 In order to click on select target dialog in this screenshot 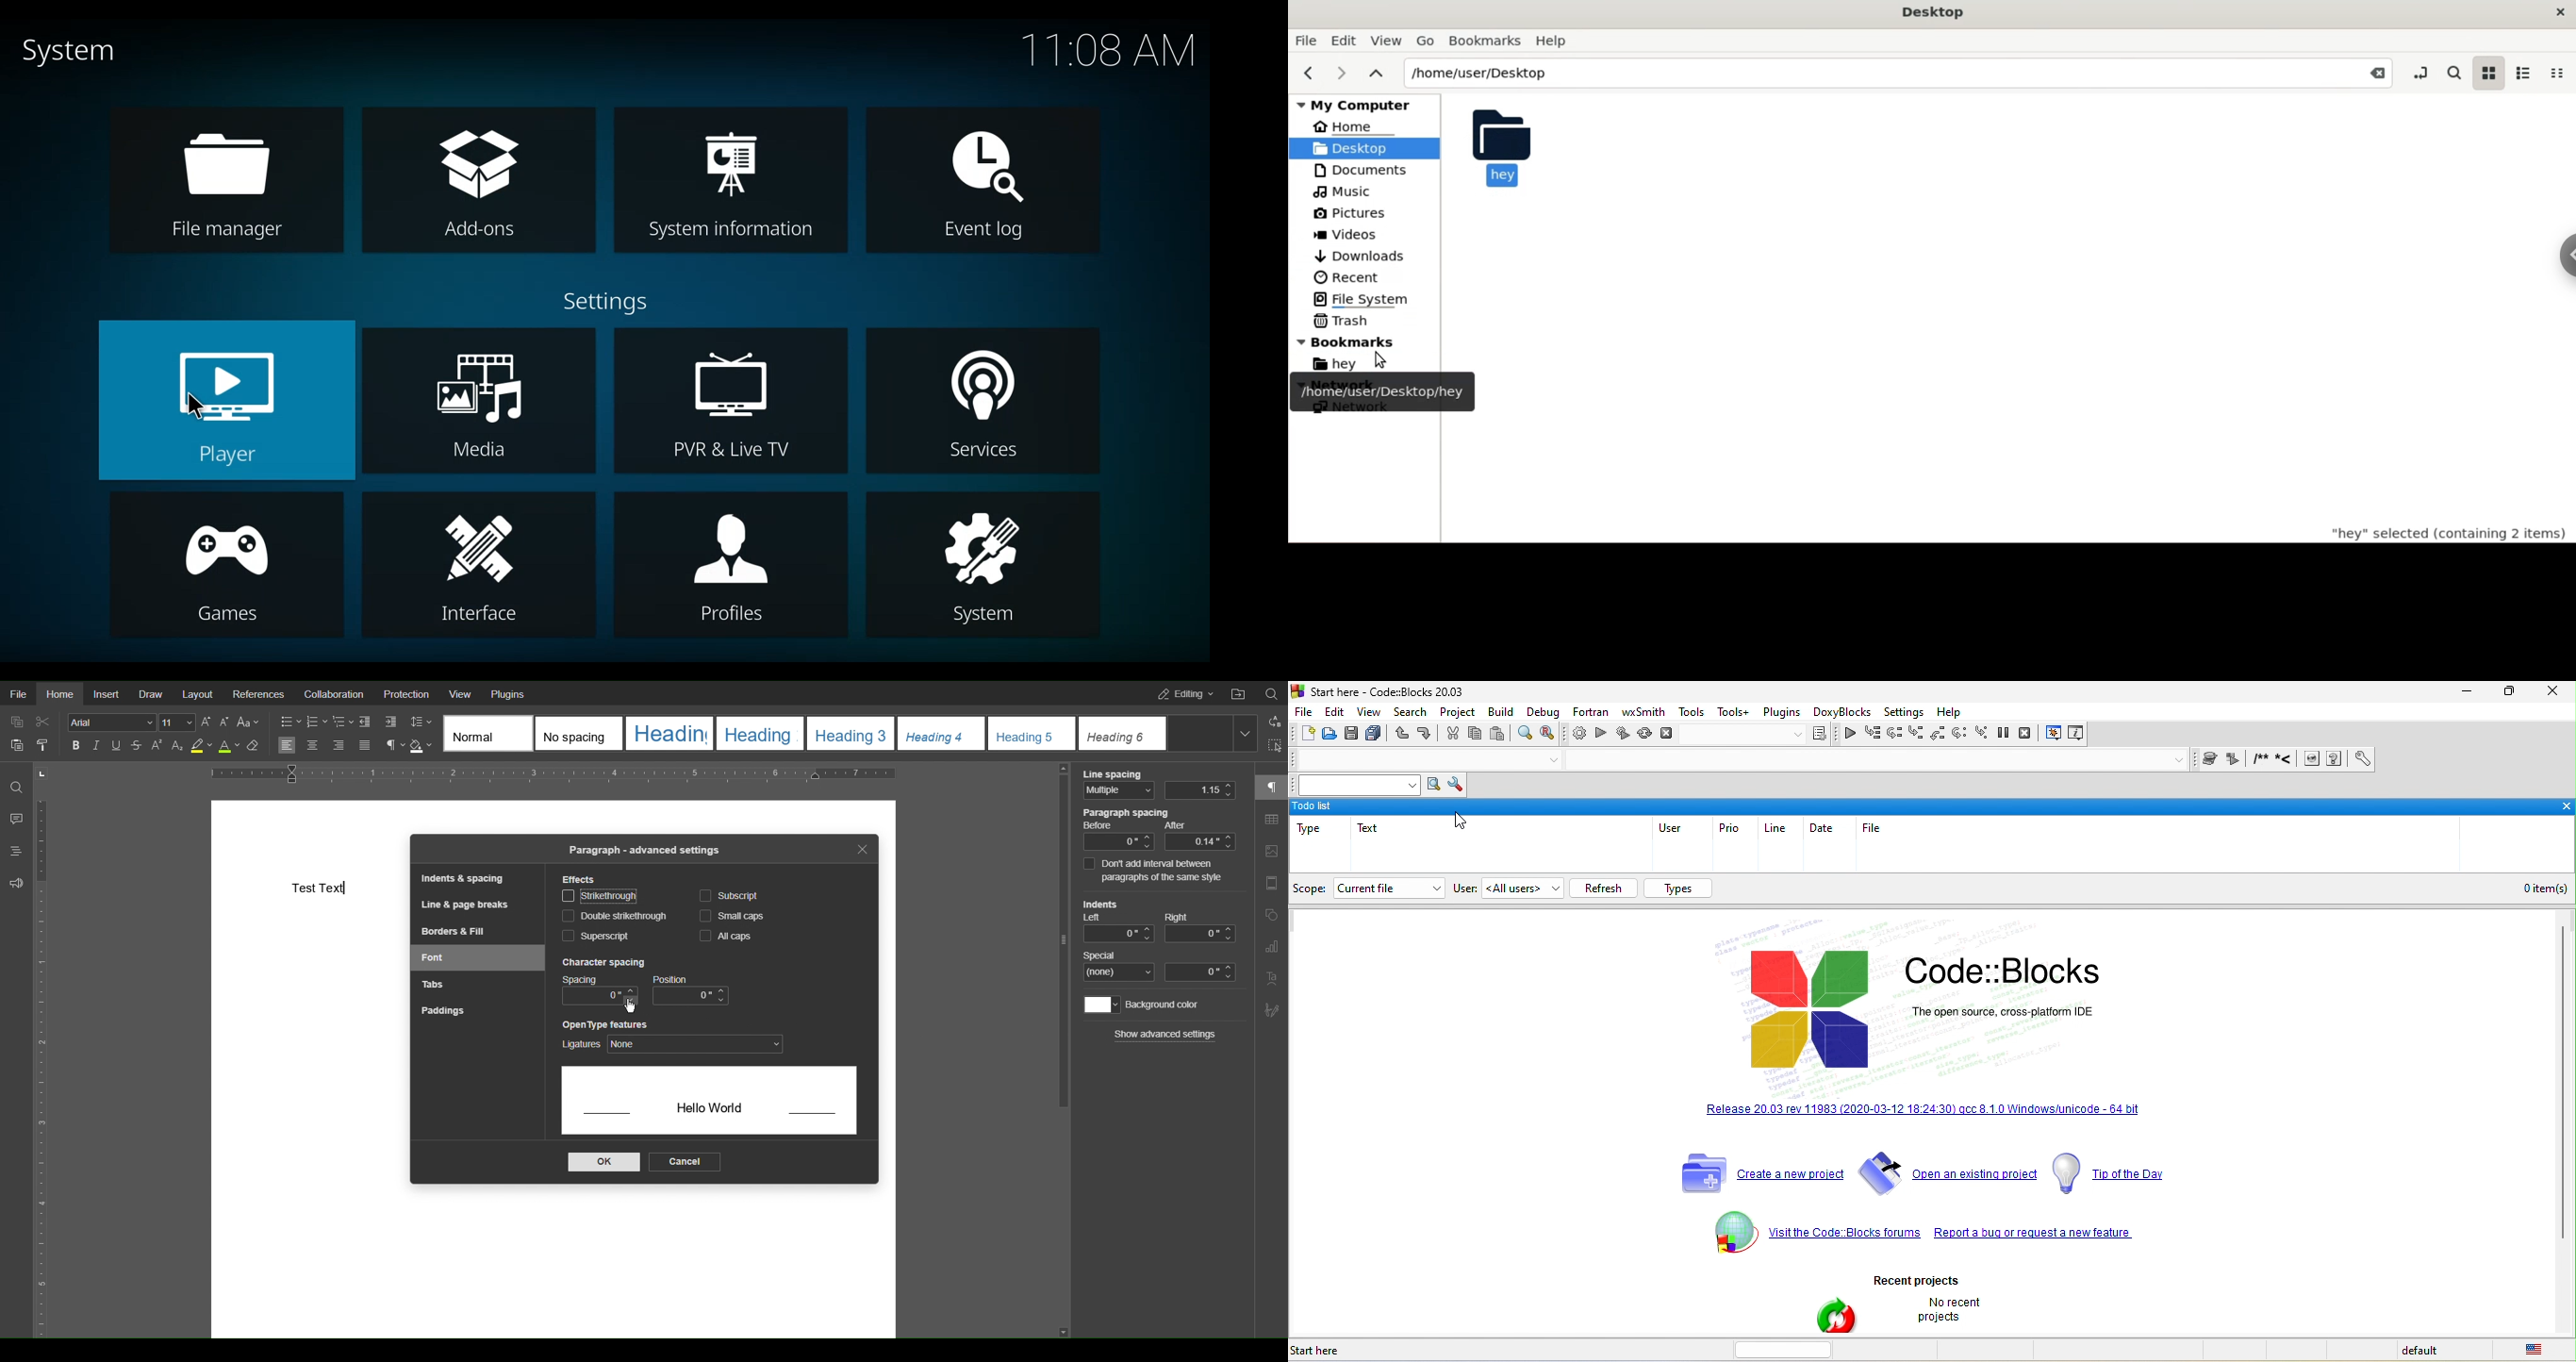, I will do `click(1760, 736)`.